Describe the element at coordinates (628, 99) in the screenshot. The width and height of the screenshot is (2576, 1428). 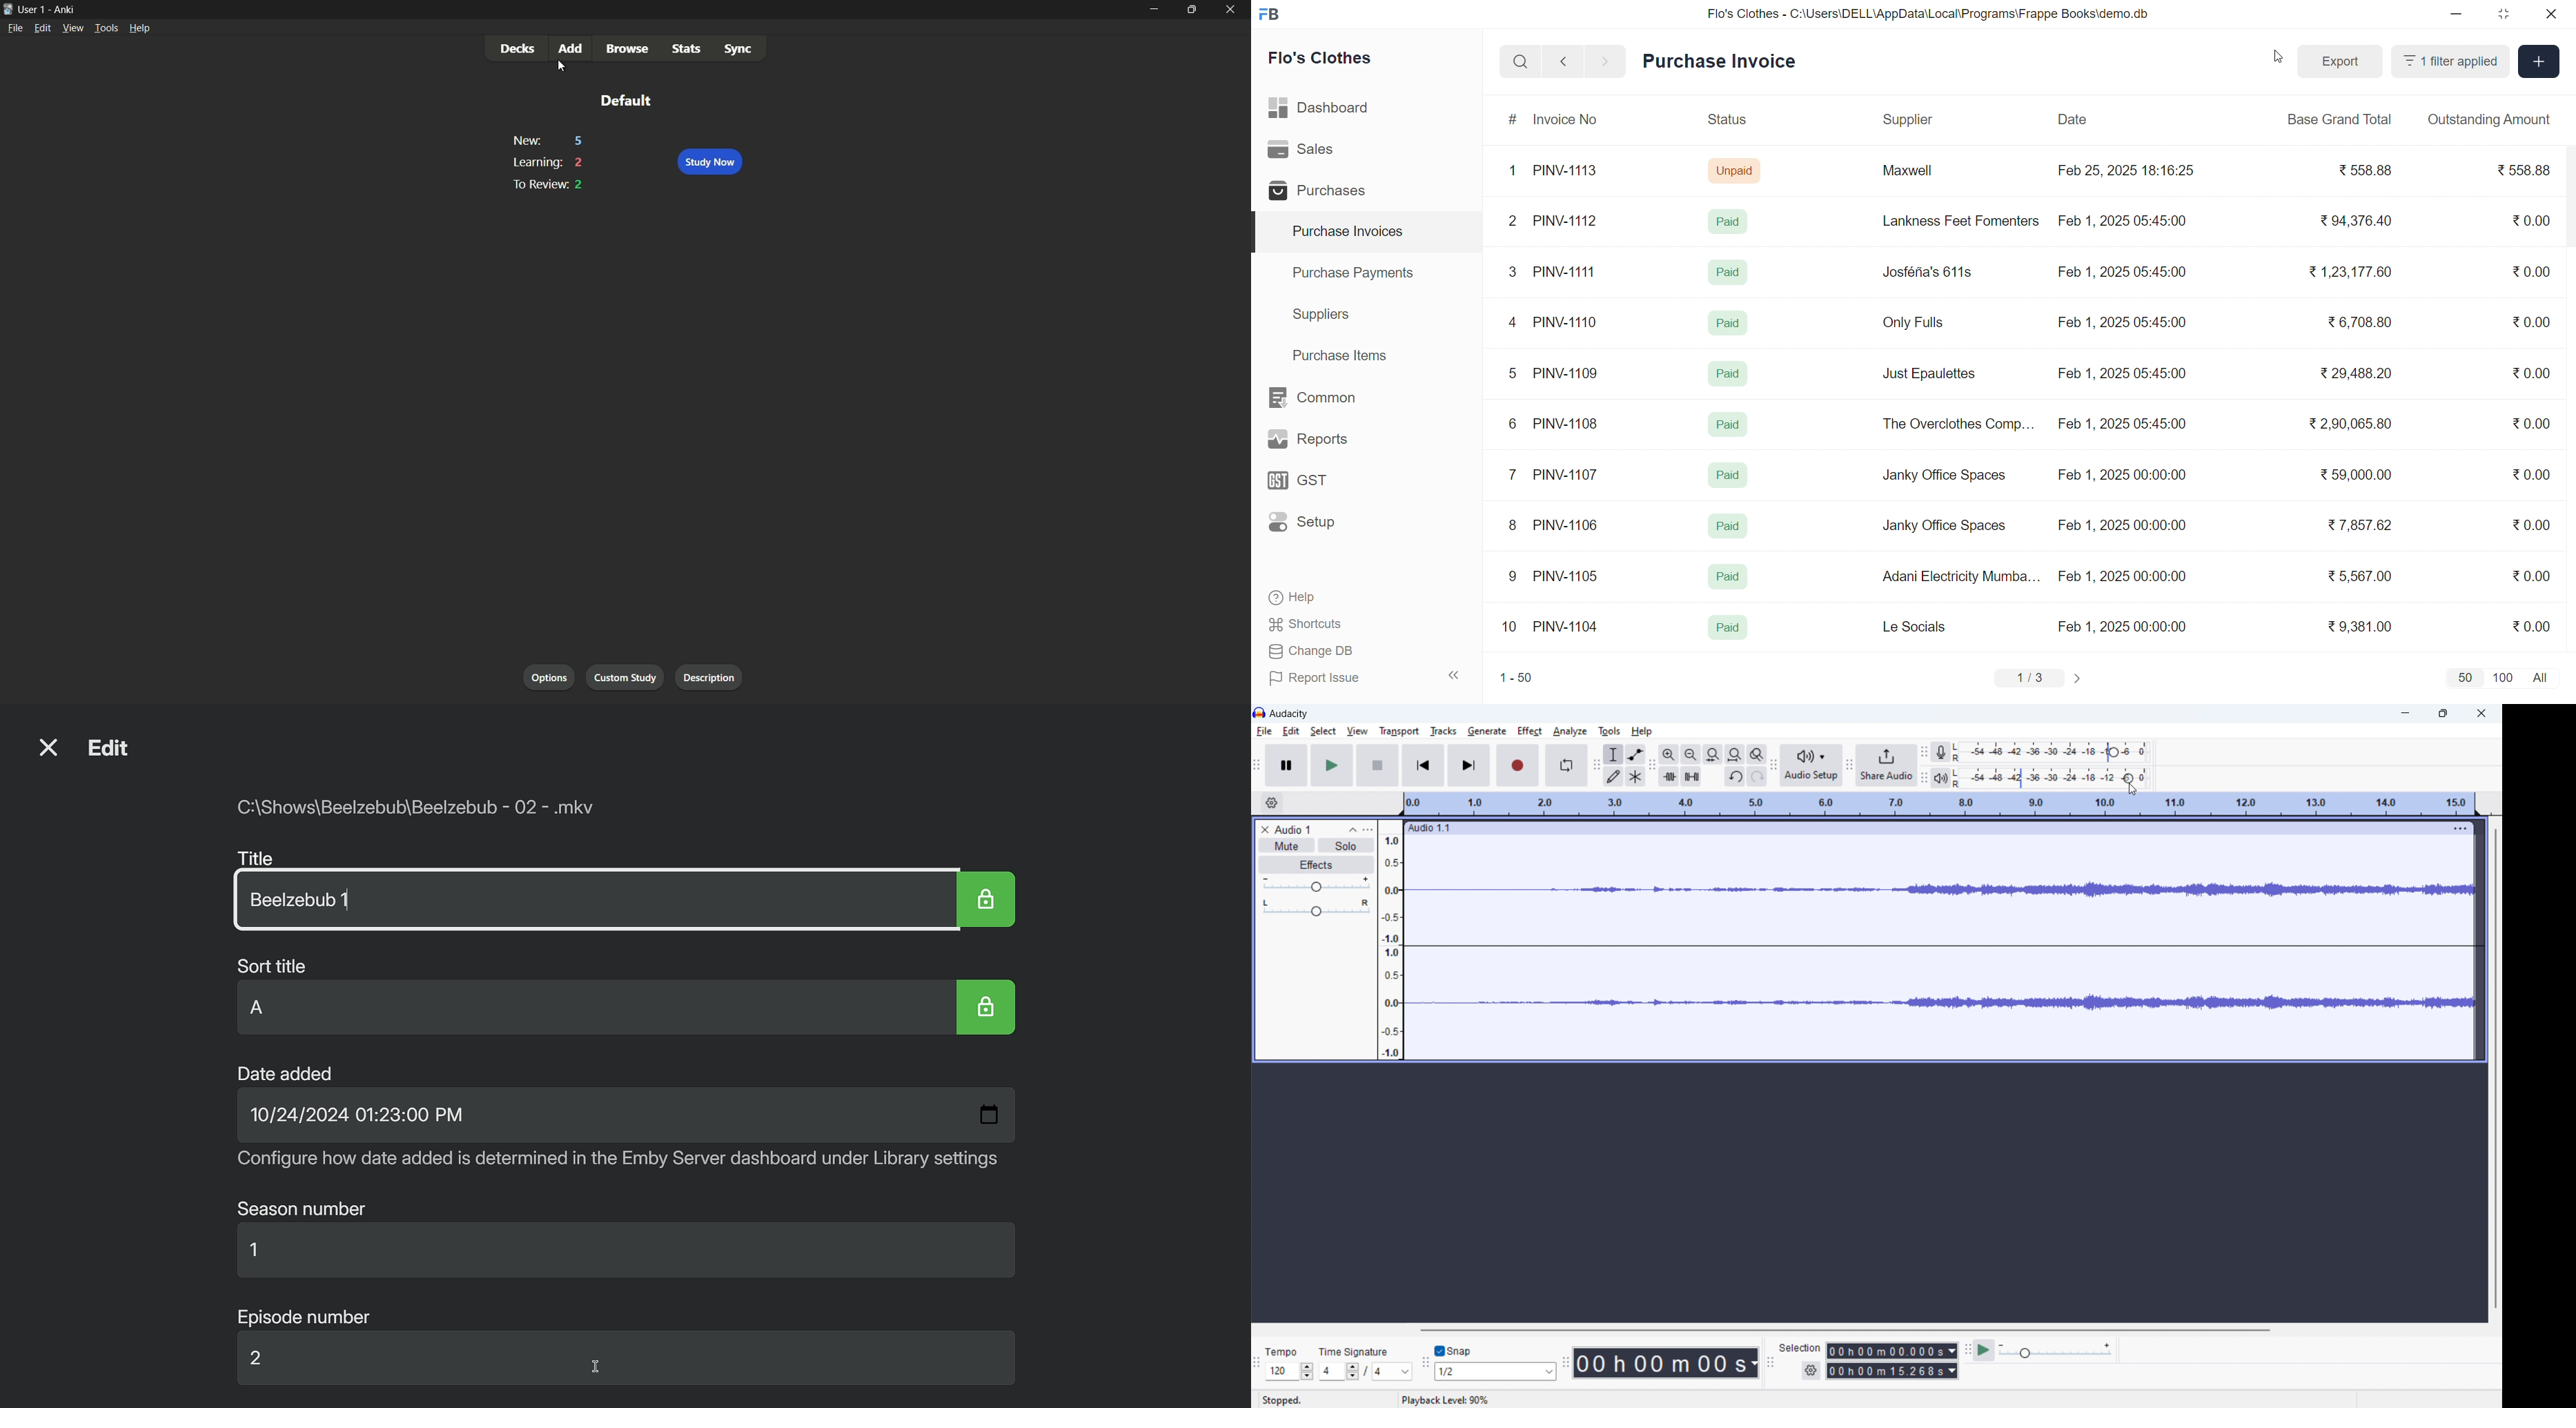
I see `default` at that location.